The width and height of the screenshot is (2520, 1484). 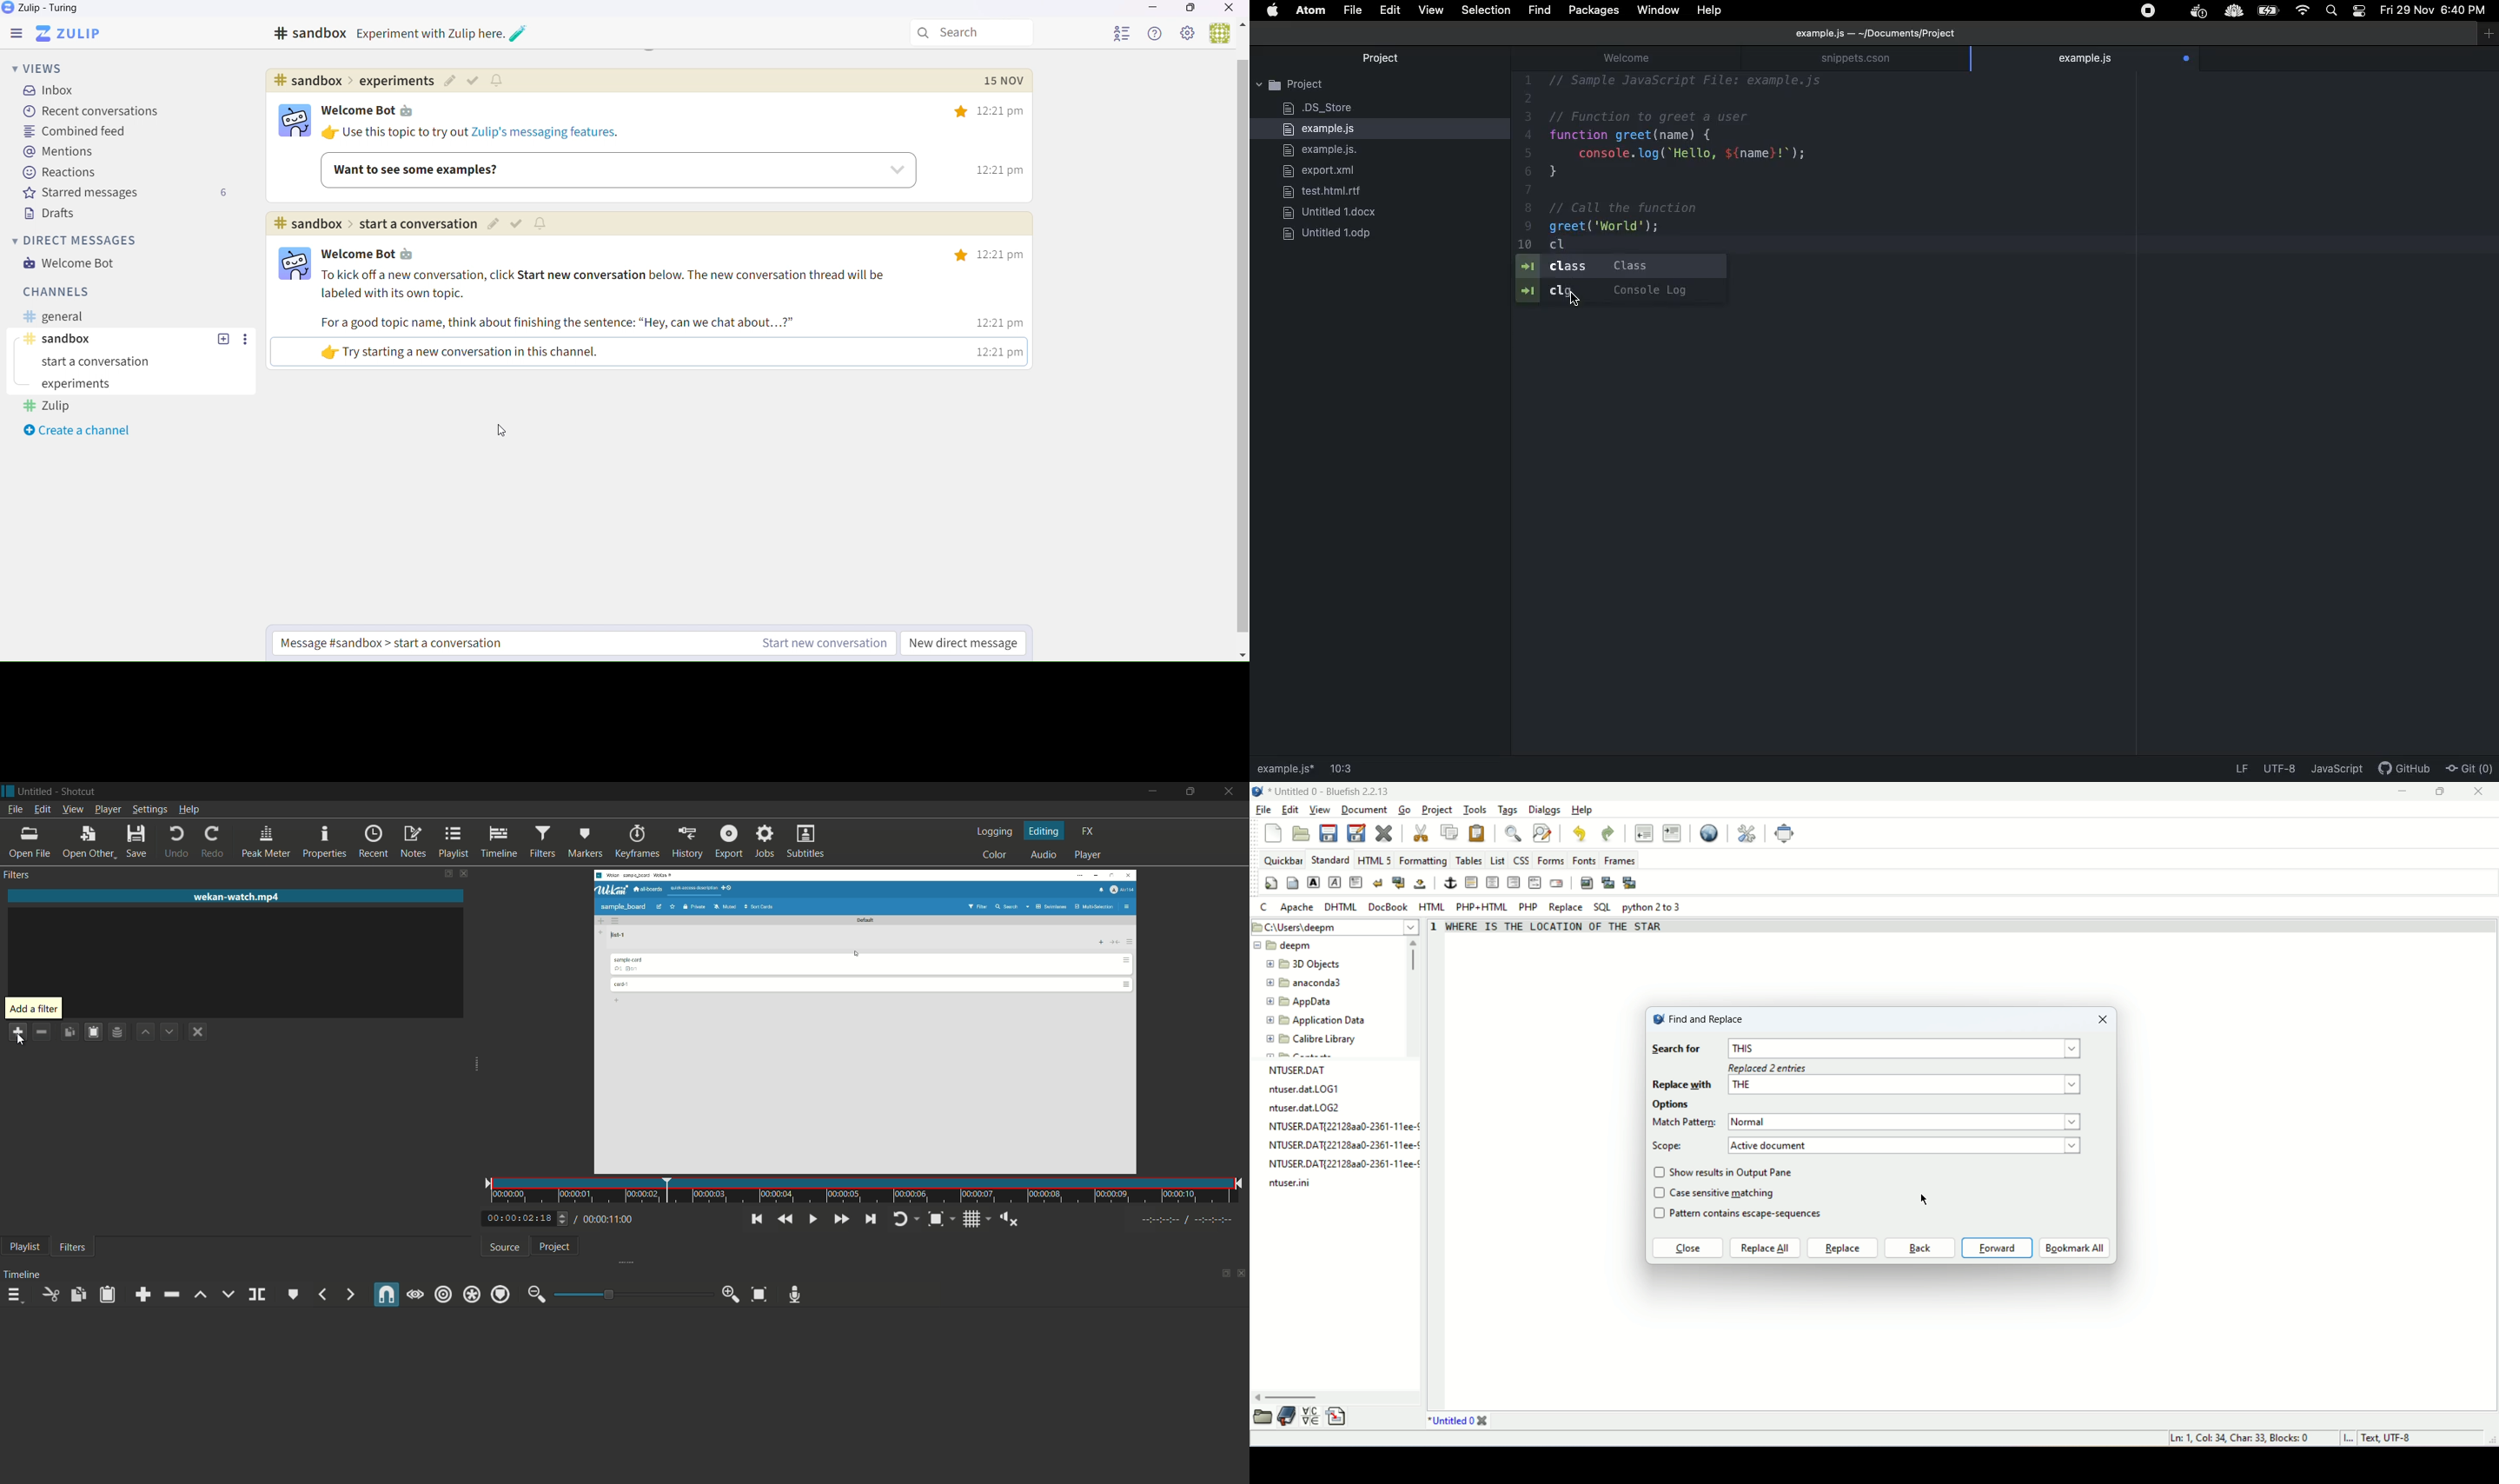 I want to click on maximize, so click(x=2450, y=792).